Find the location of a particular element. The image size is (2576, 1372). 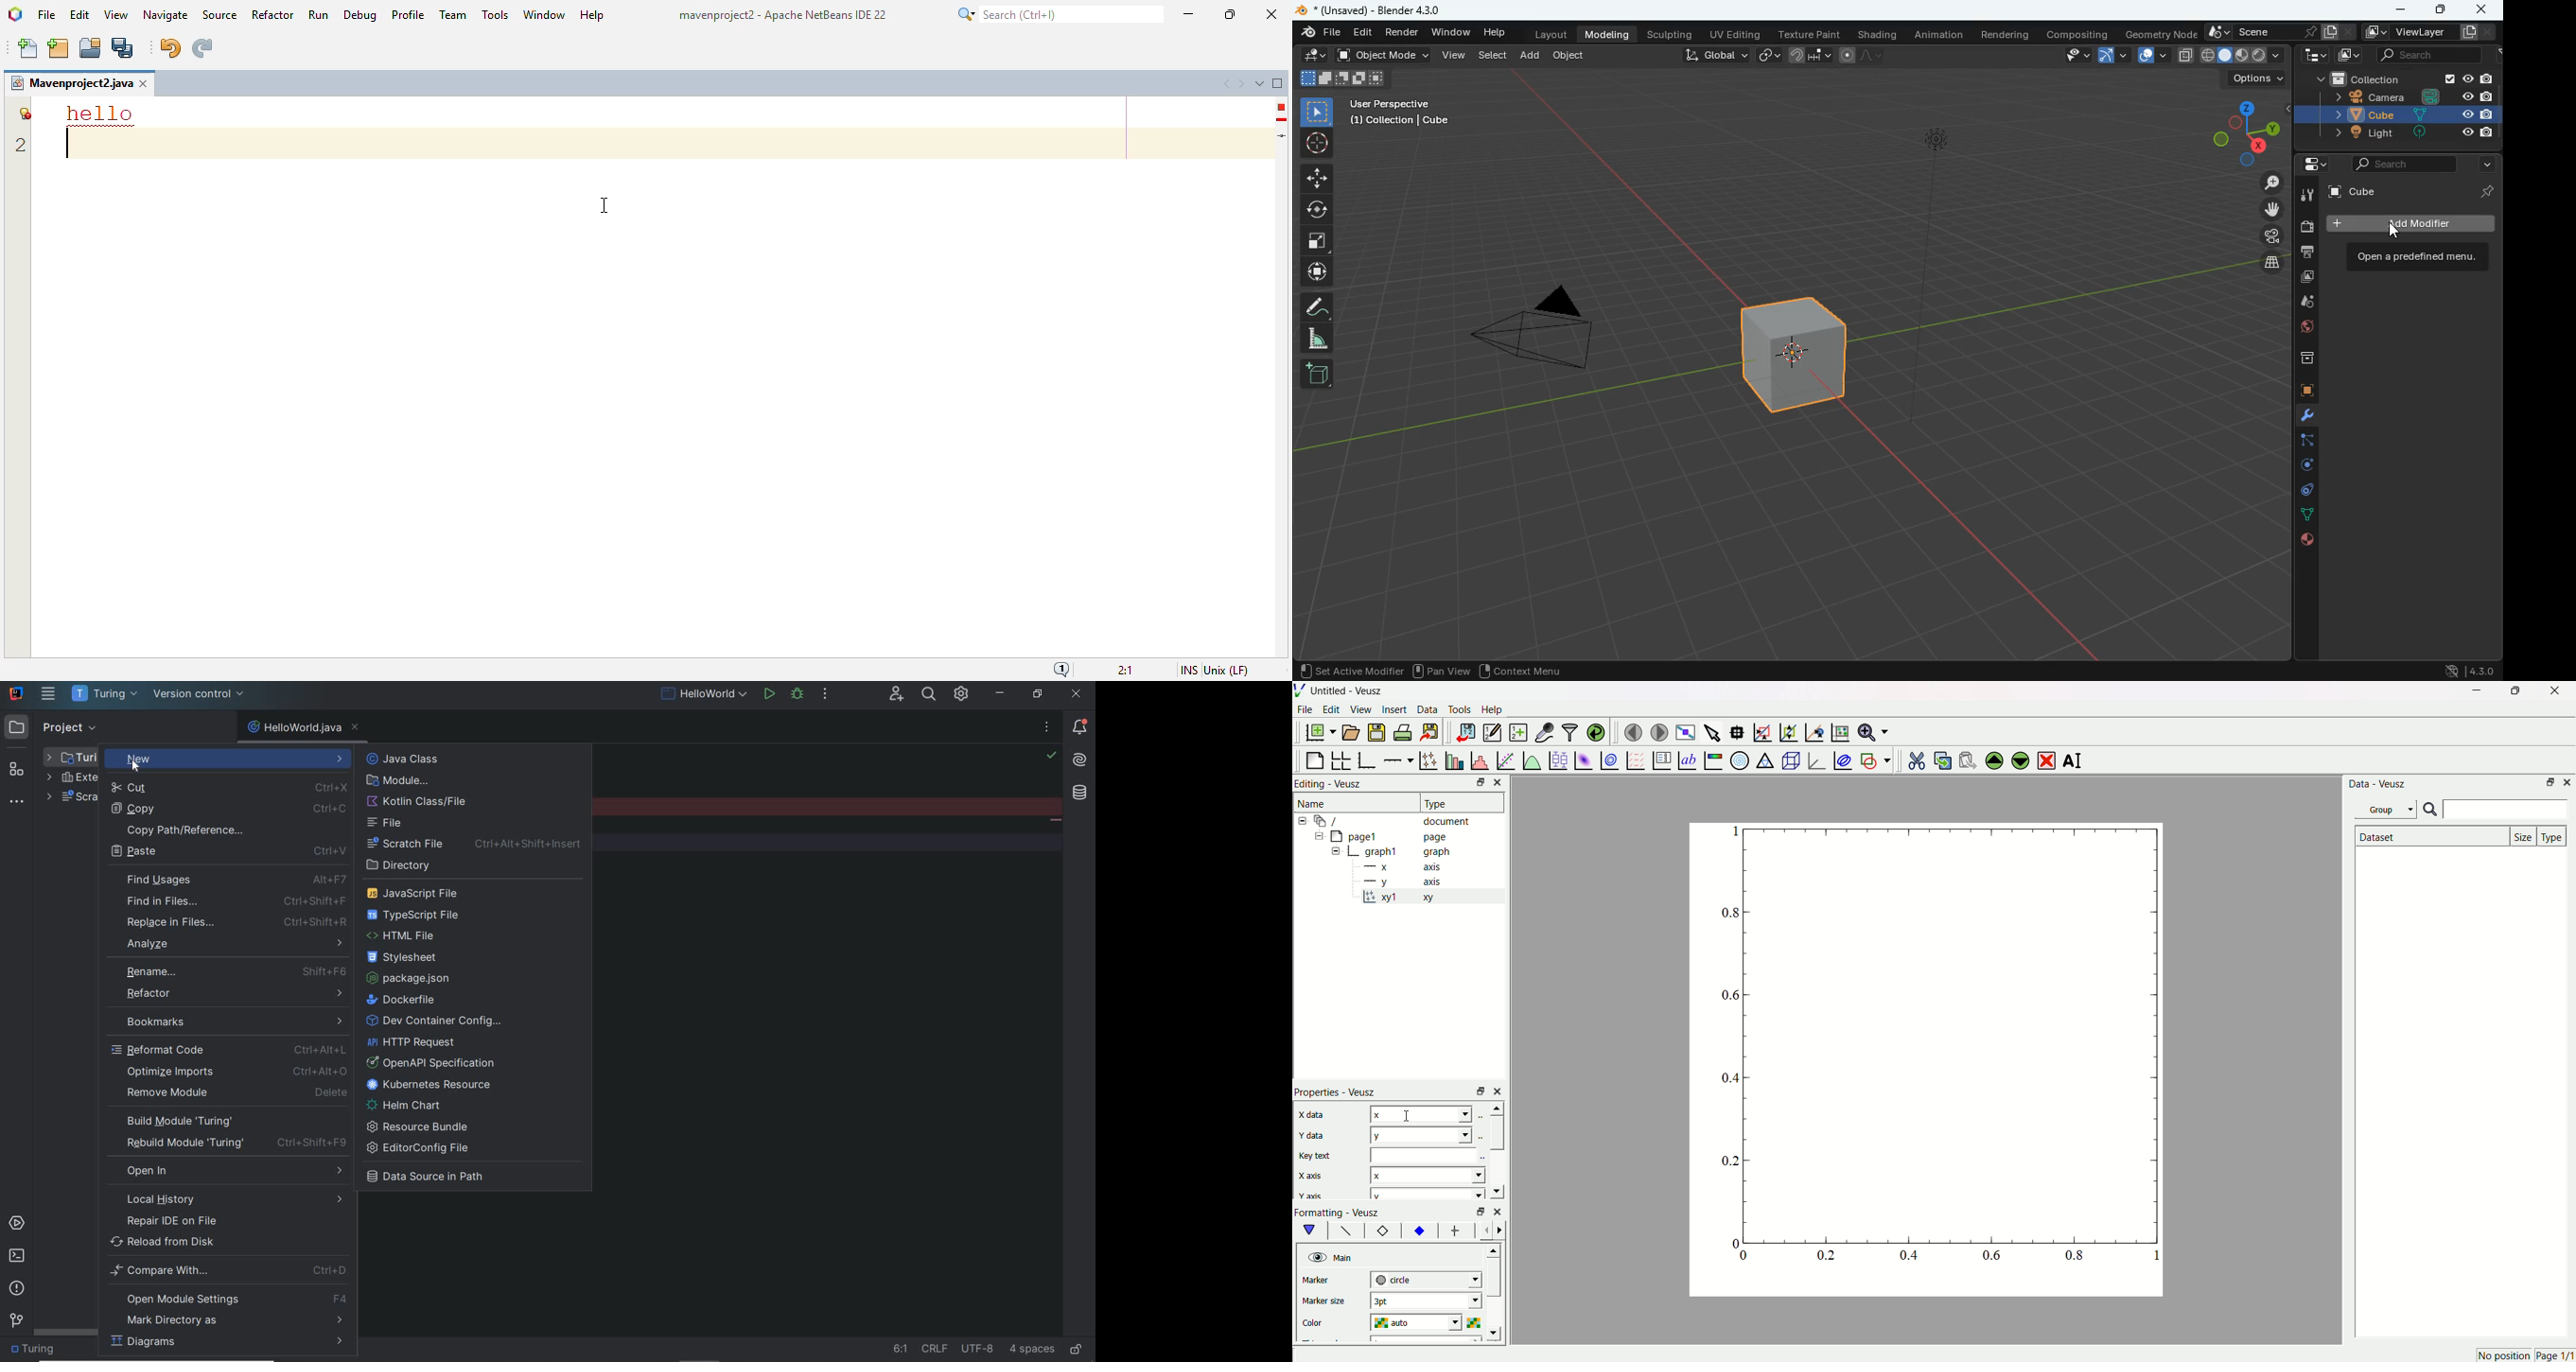

reload from disk is located at coordinates (228, 1243).